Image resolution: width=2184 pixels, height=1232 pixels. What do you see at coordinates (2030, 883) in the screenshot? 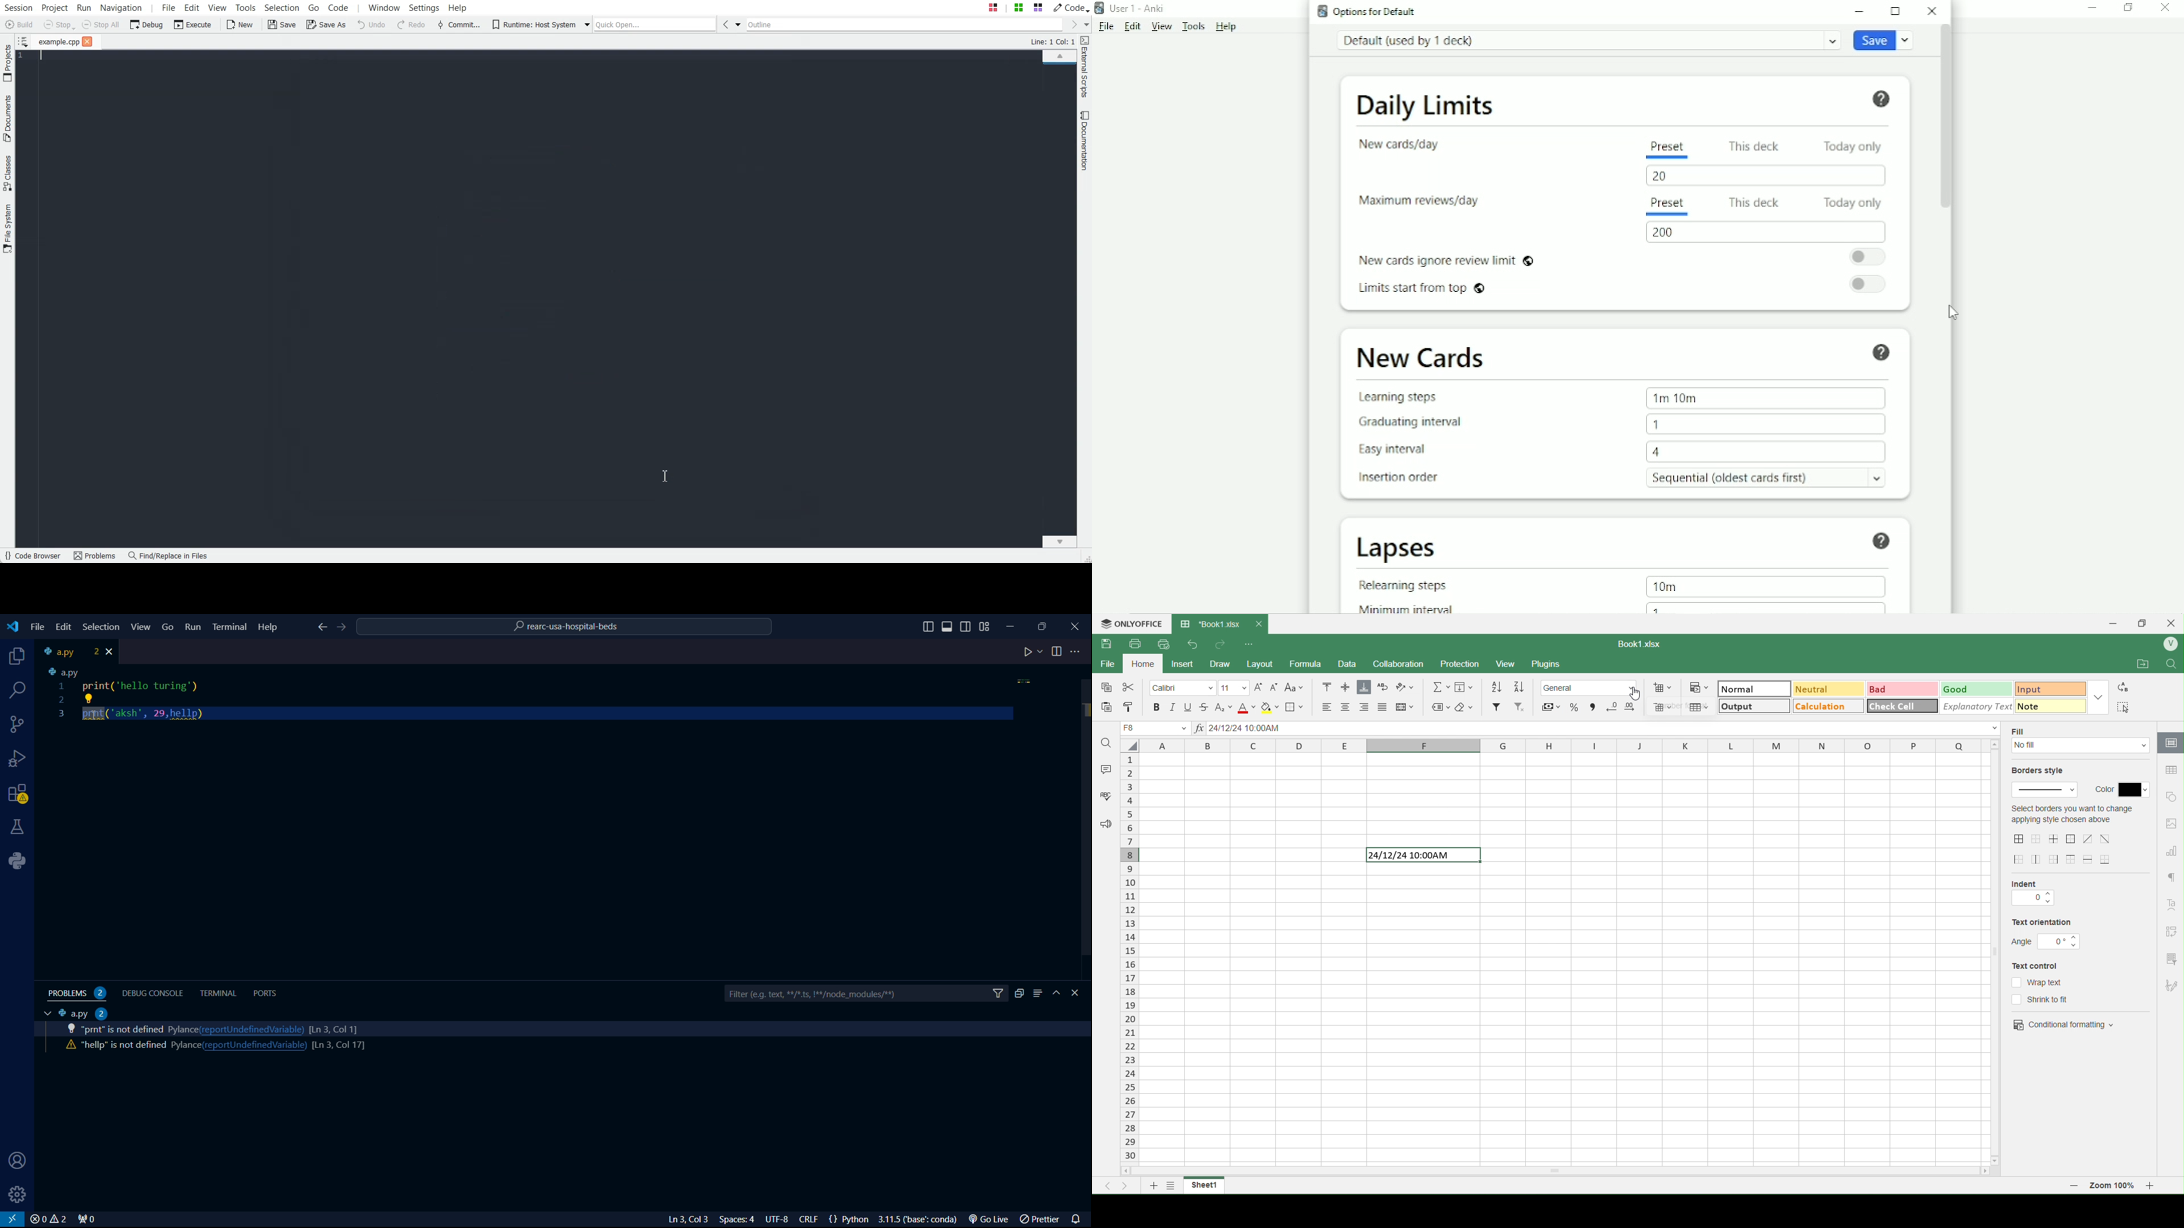
I see `indent` at bounding box center [2030, 883].